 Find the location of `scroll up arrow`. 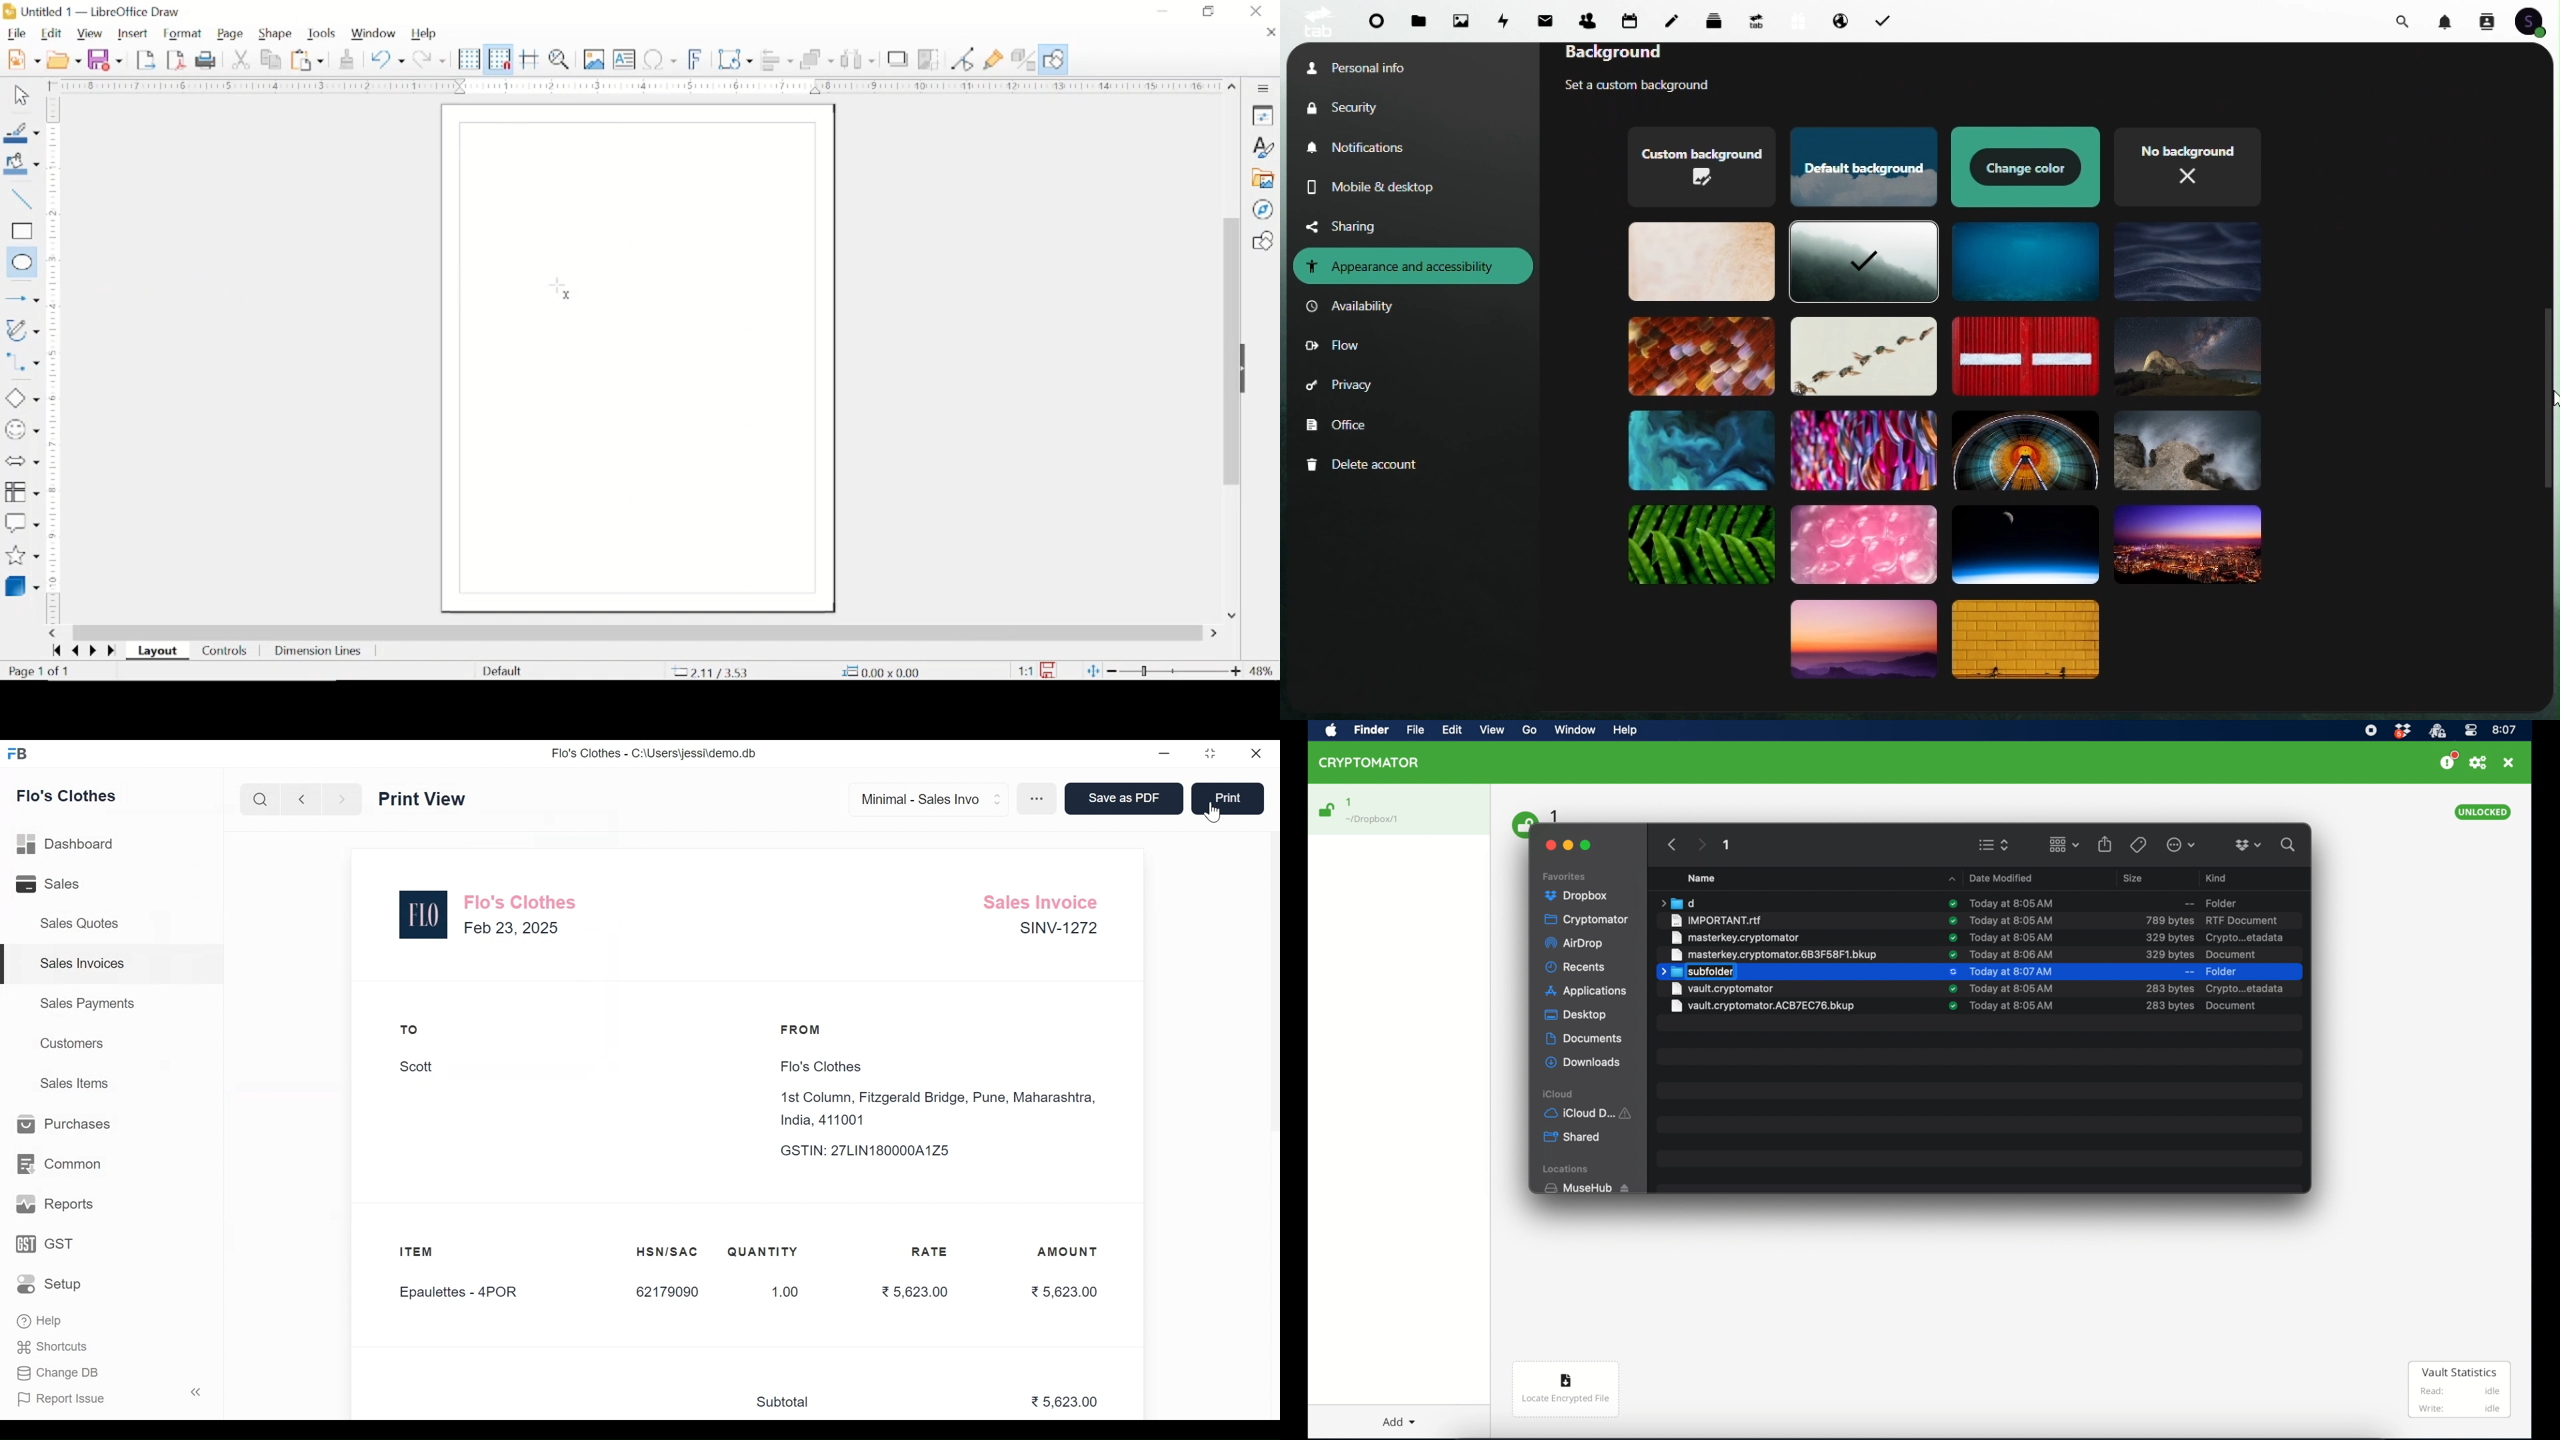

scroll up arrow is located at coordinates (1233, 85).